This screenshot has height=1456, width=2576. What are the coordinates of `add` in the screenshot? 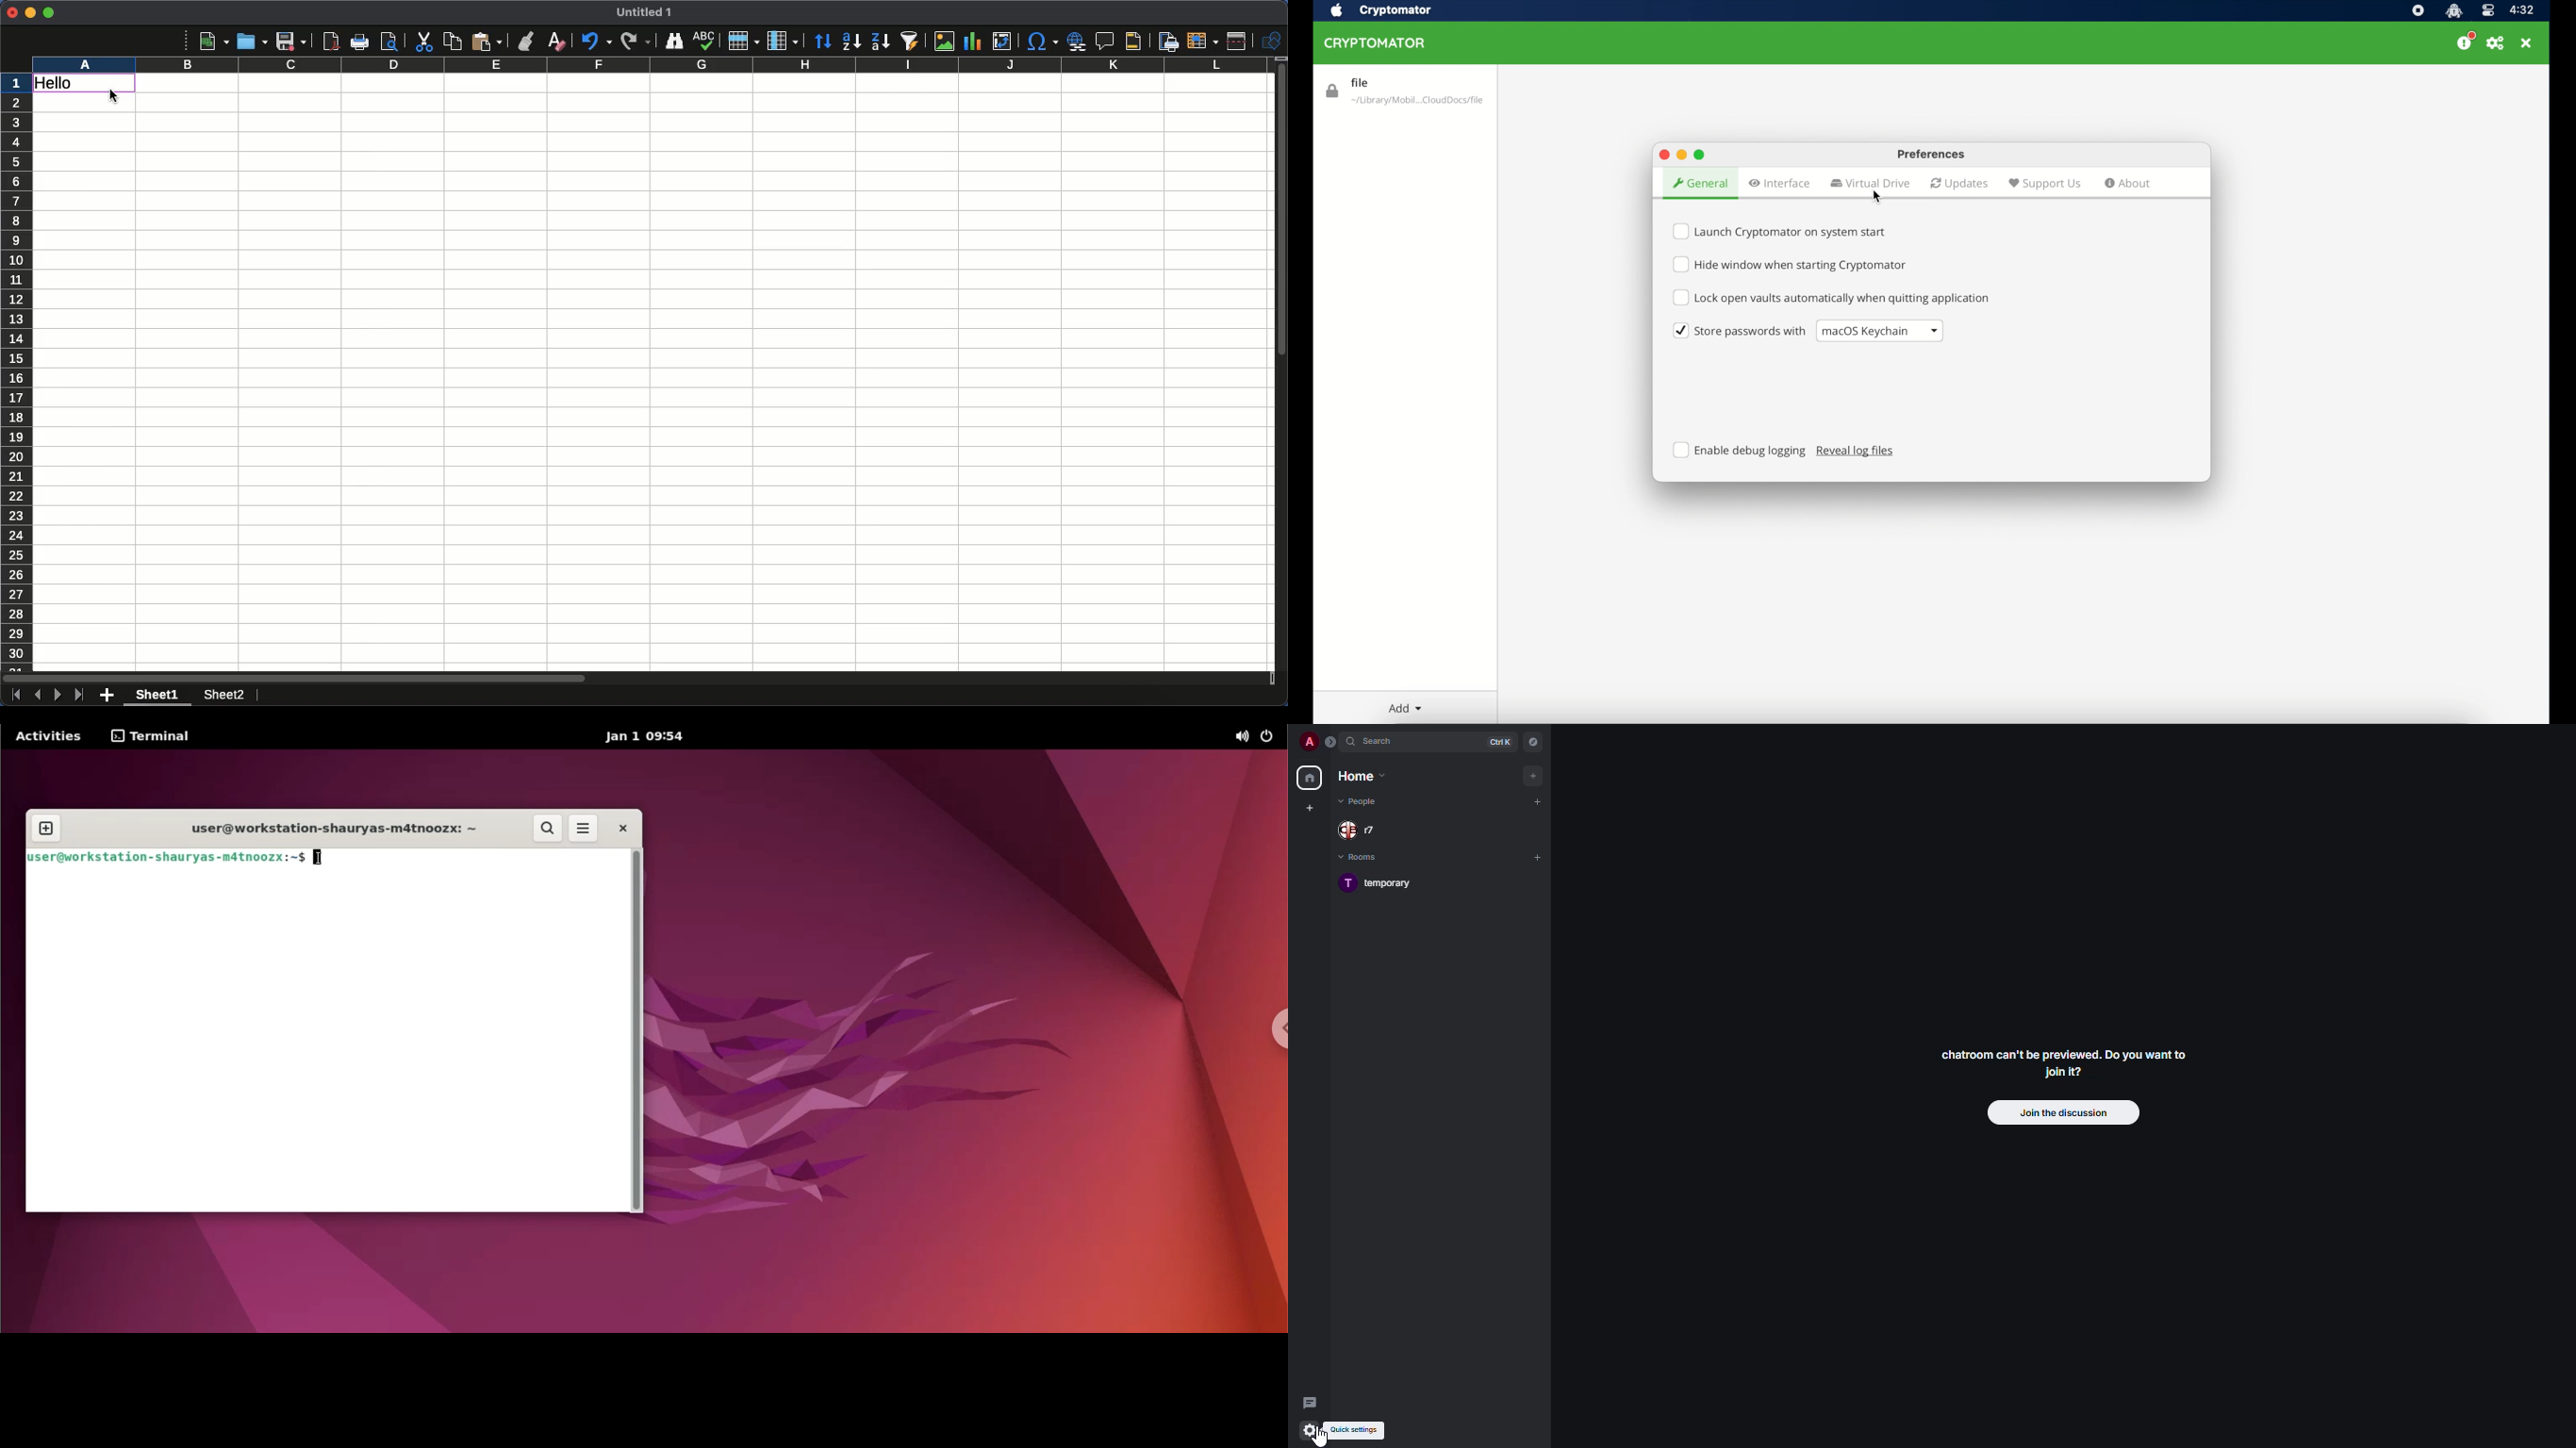 It's located at (1538, 858).